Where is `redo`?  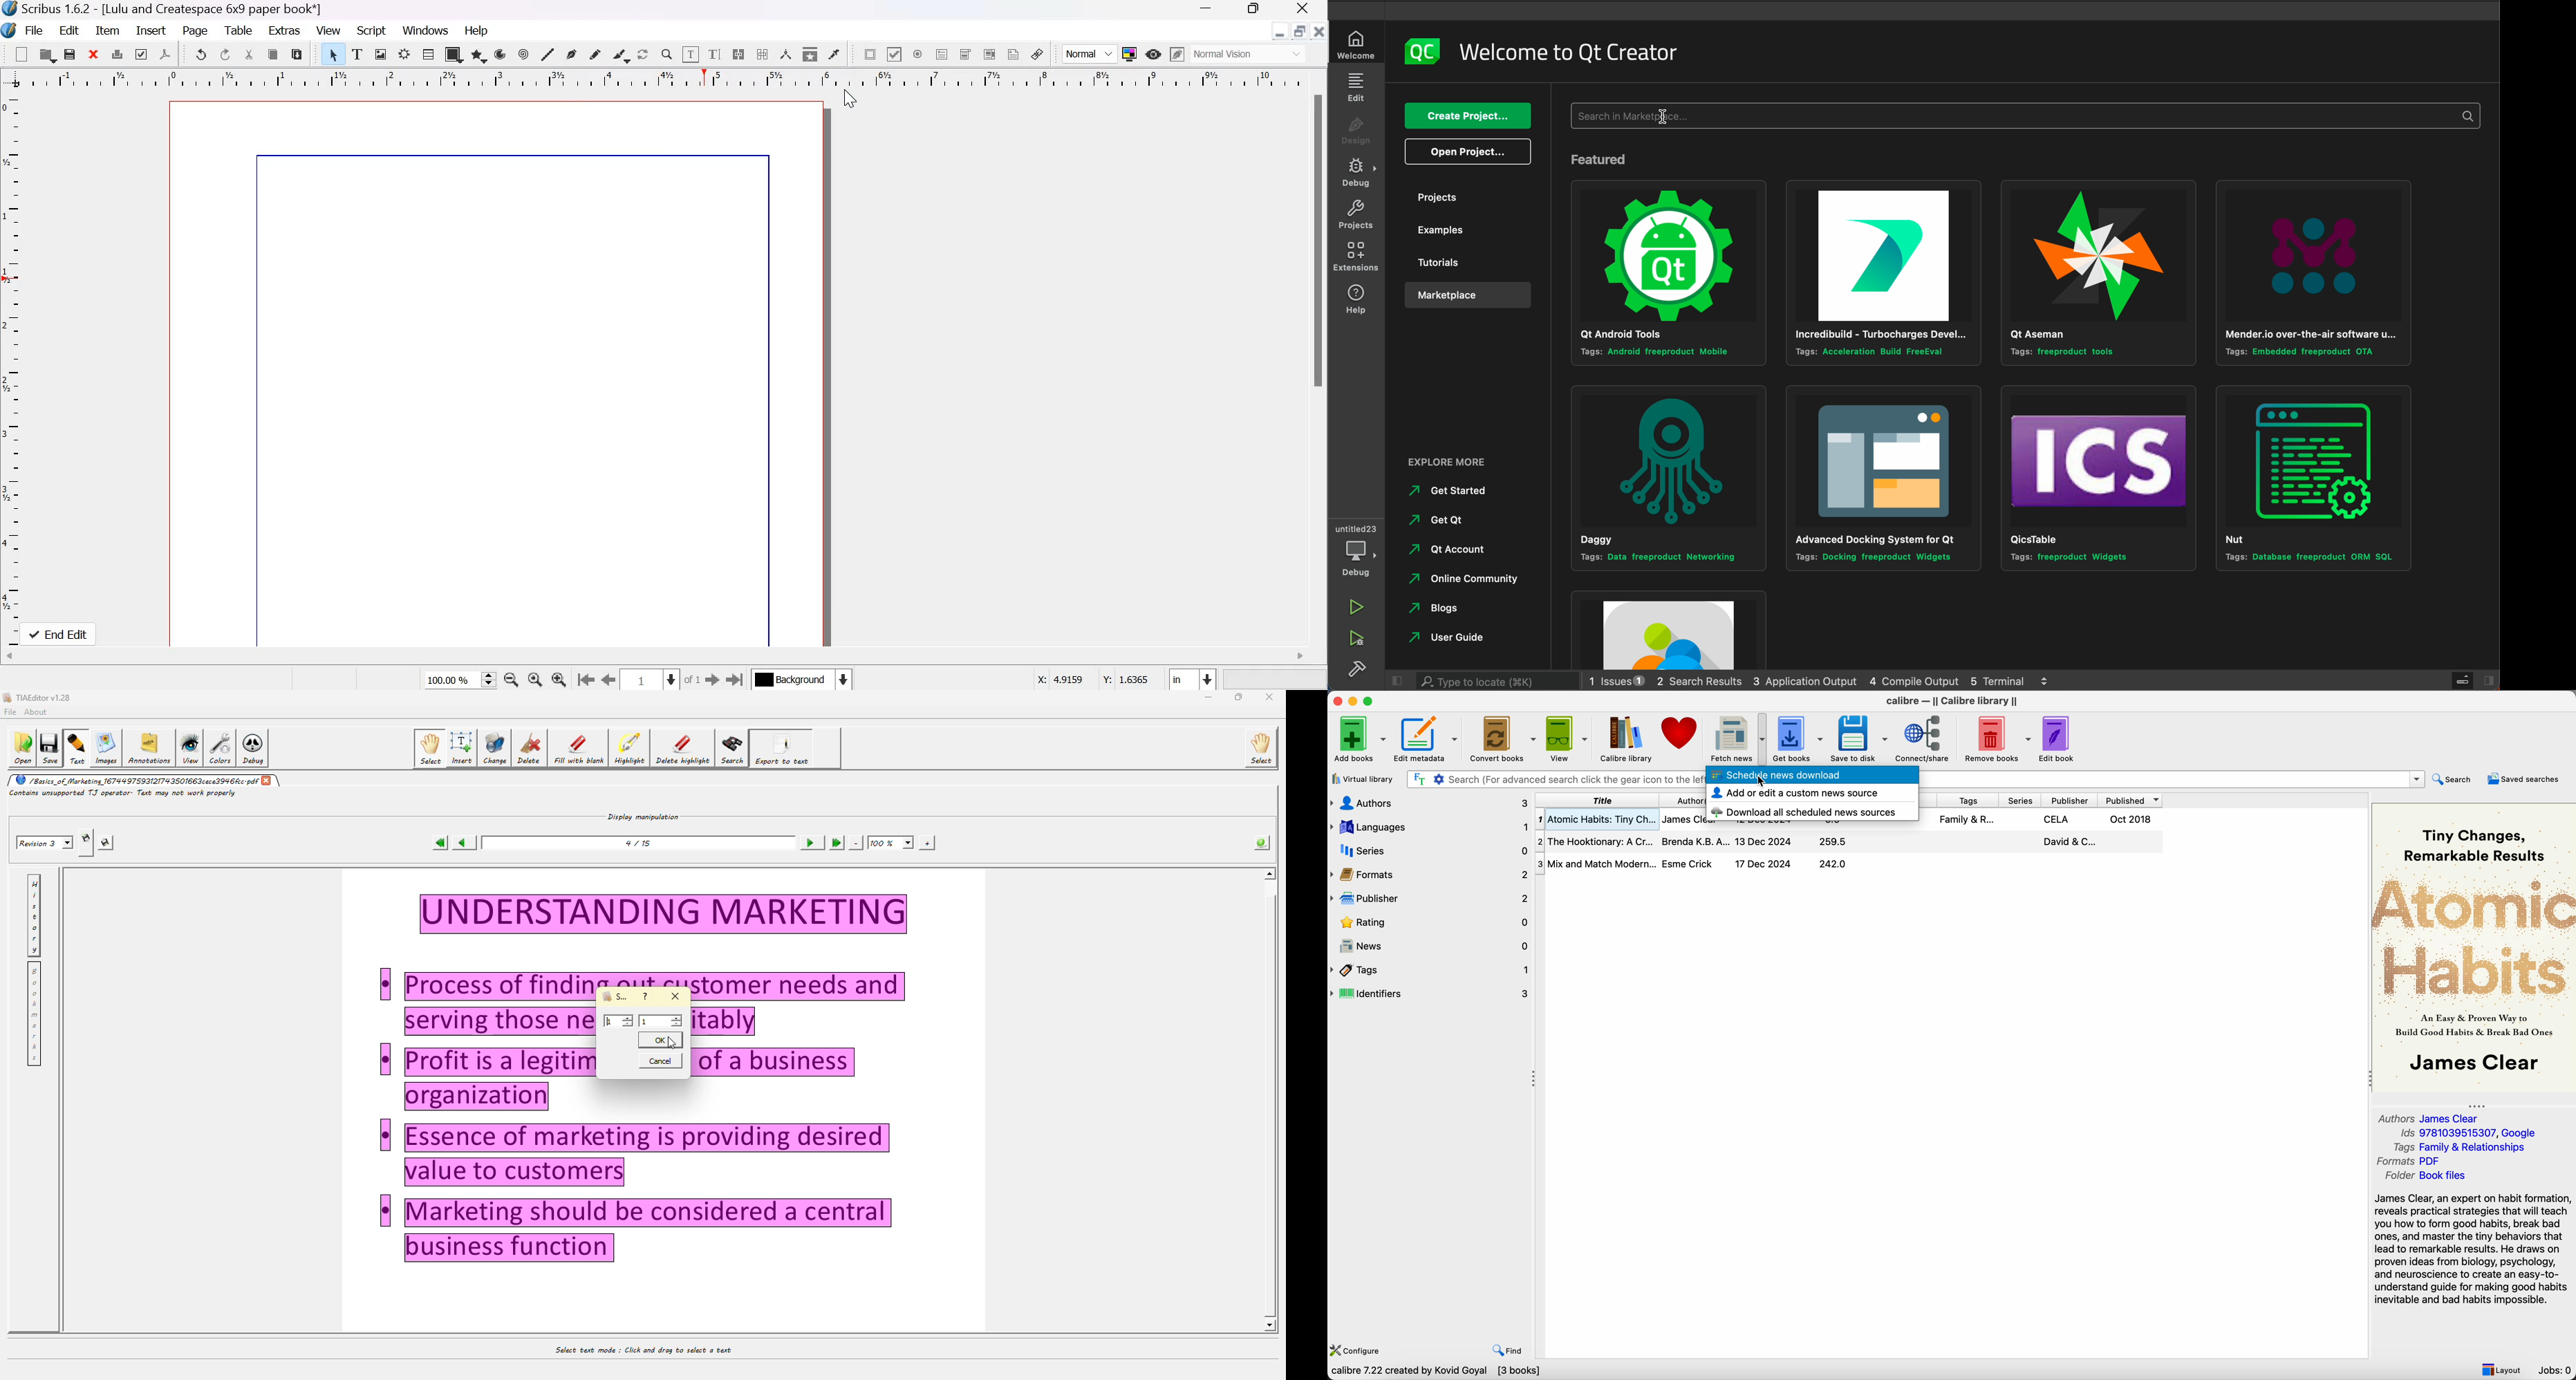 redo is located at coordinates (225, 54).